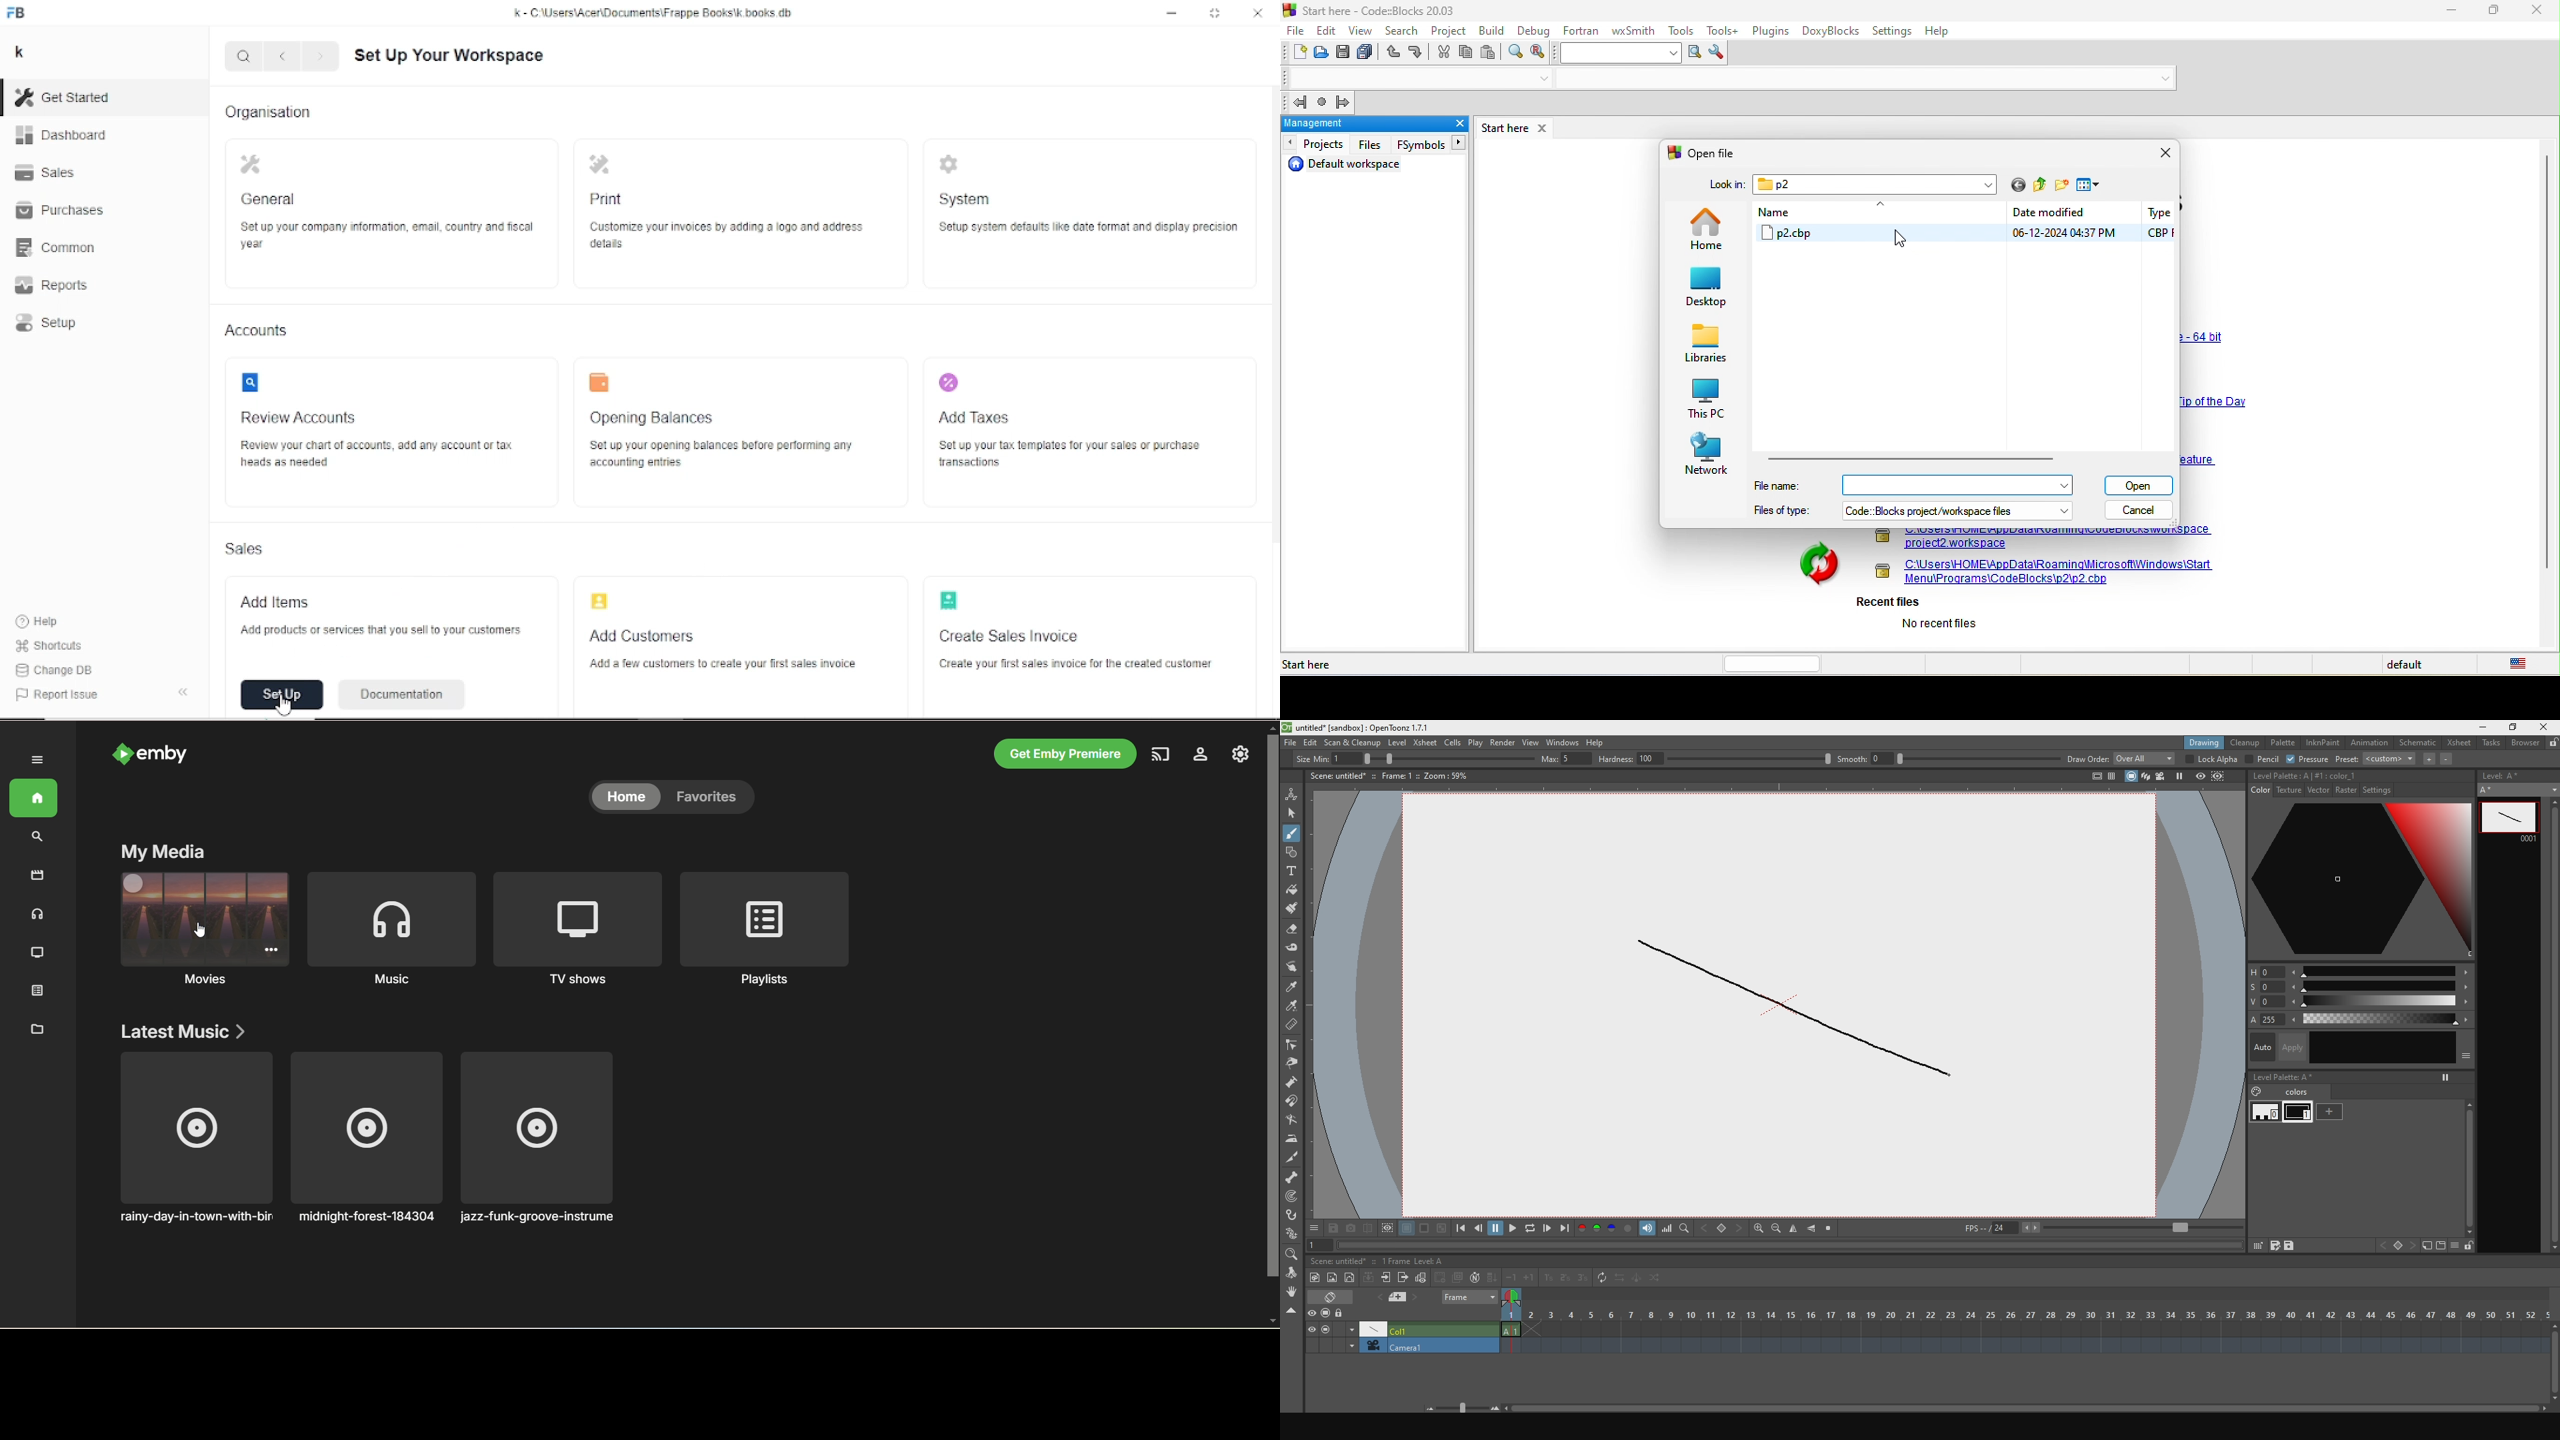 This screenshot has width=2576, height=1456. Describe the element at coordinates (1272, 1023) in the screenshot. I see `vertical scroll bar` at that location.